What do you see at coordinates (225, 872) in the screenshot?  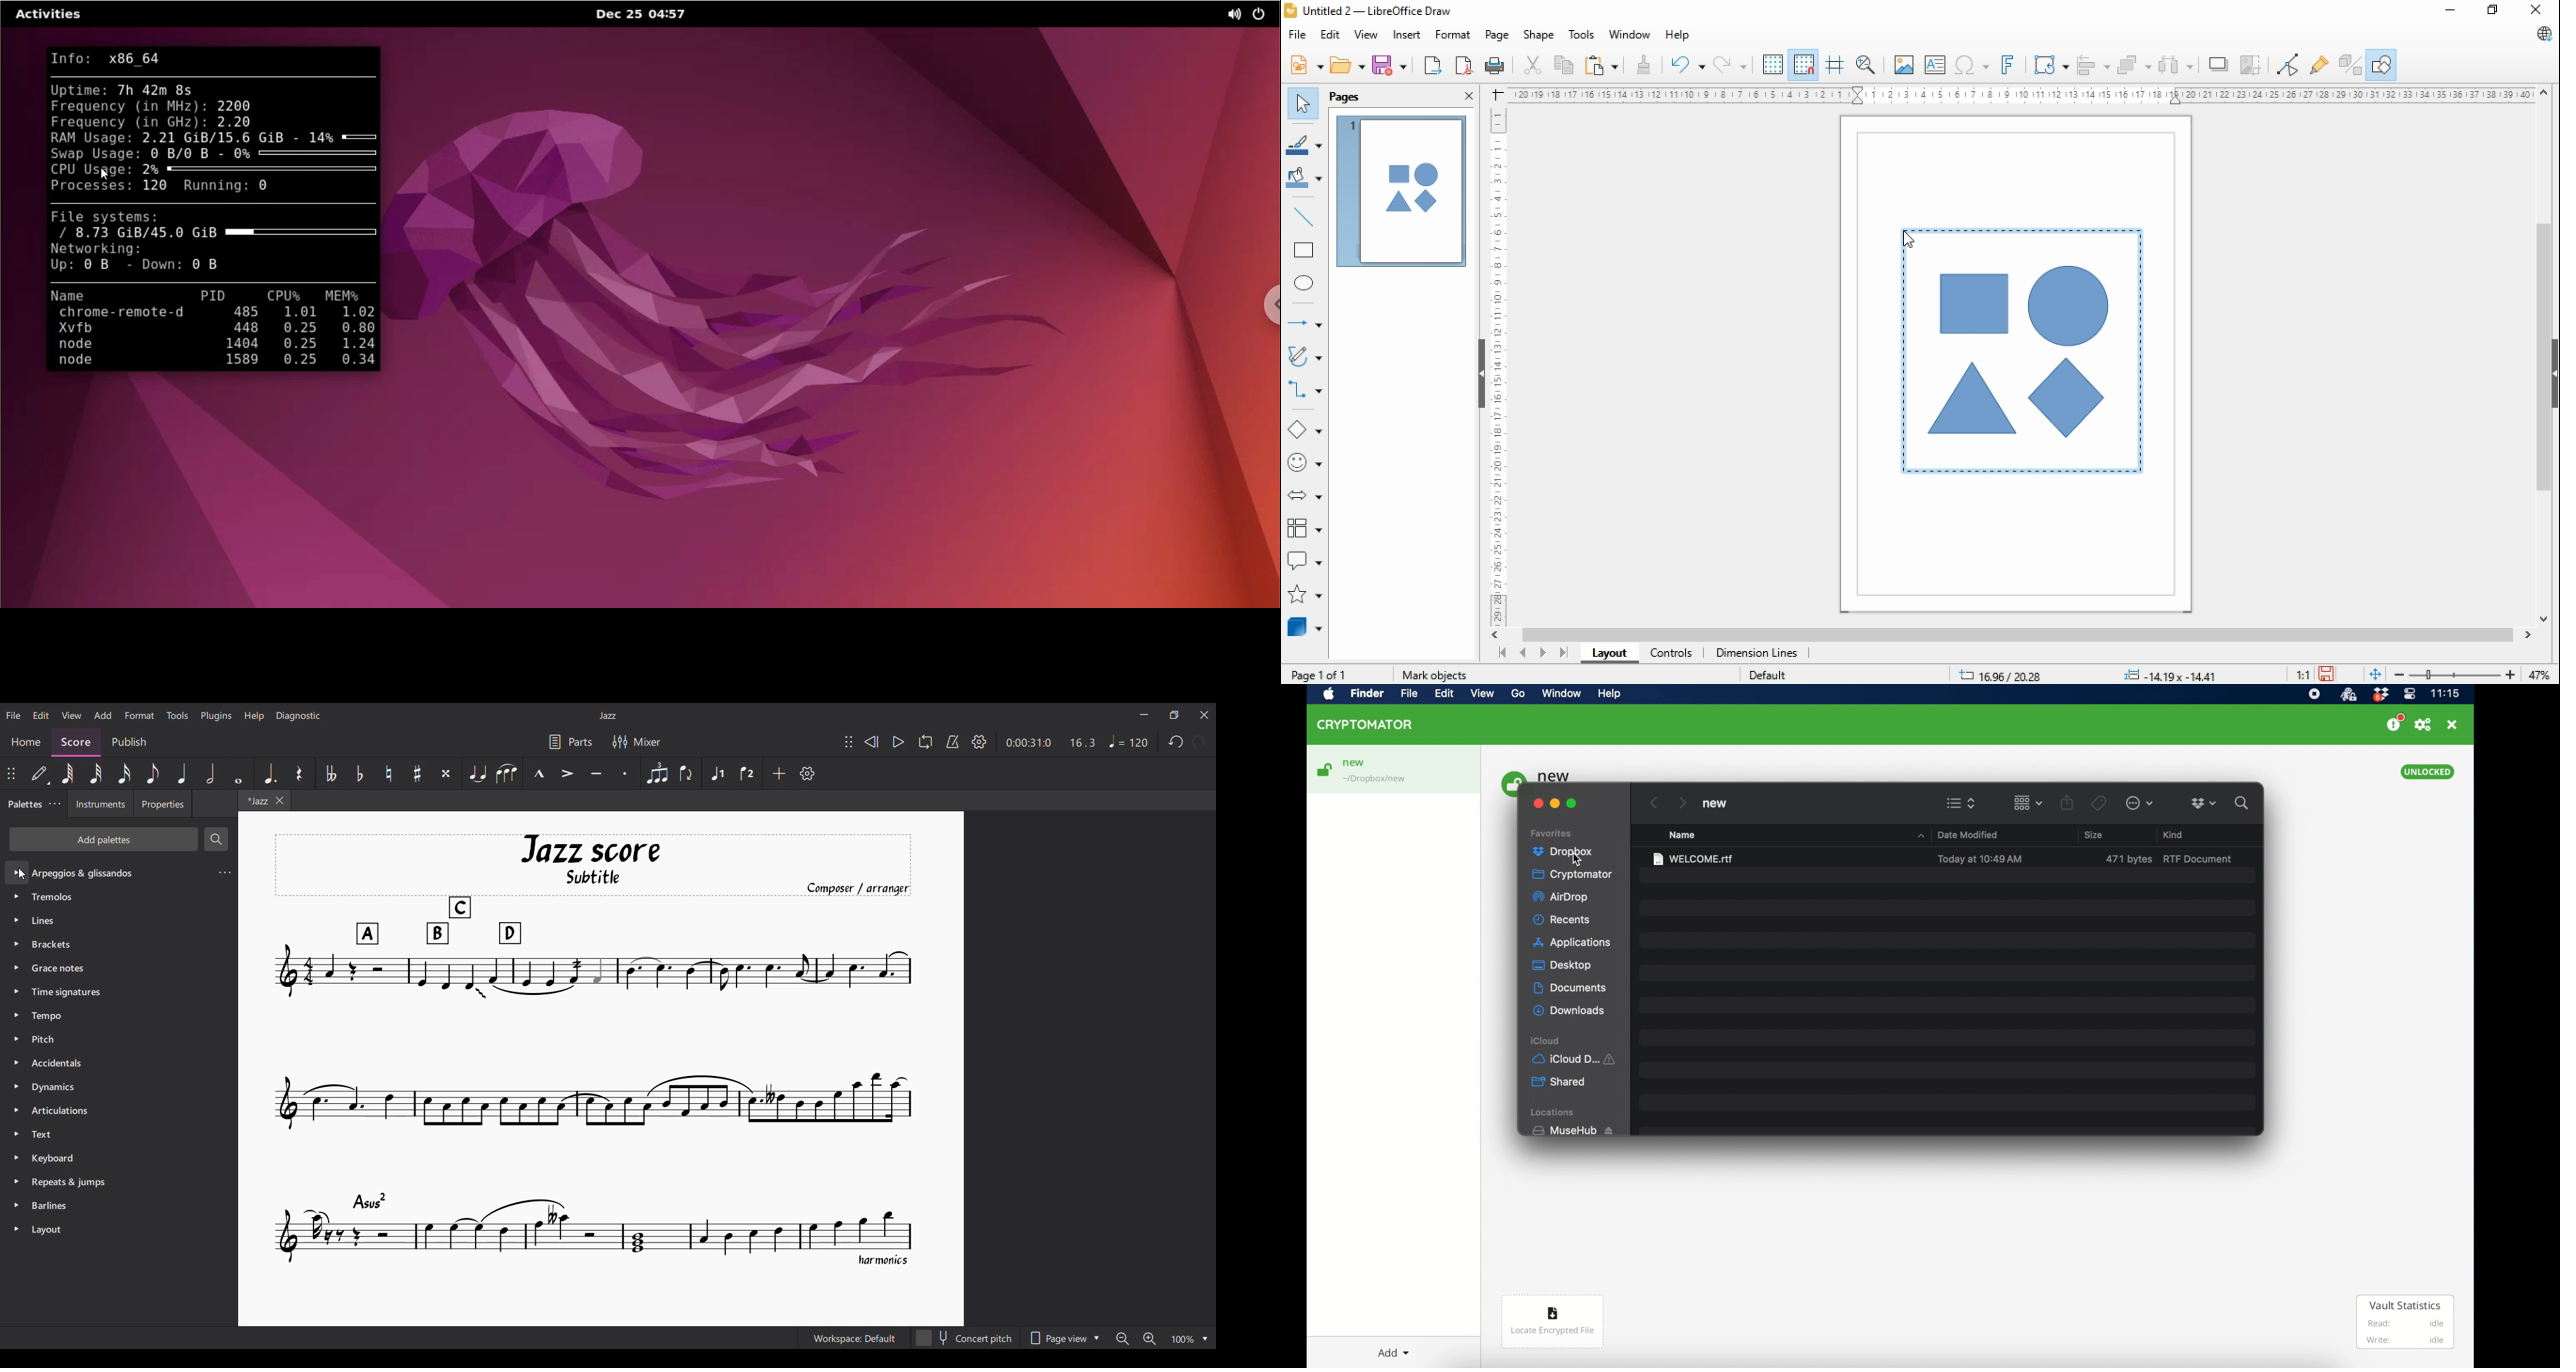 I see `Settings for current palette selected` at bounding box center [225, 872].